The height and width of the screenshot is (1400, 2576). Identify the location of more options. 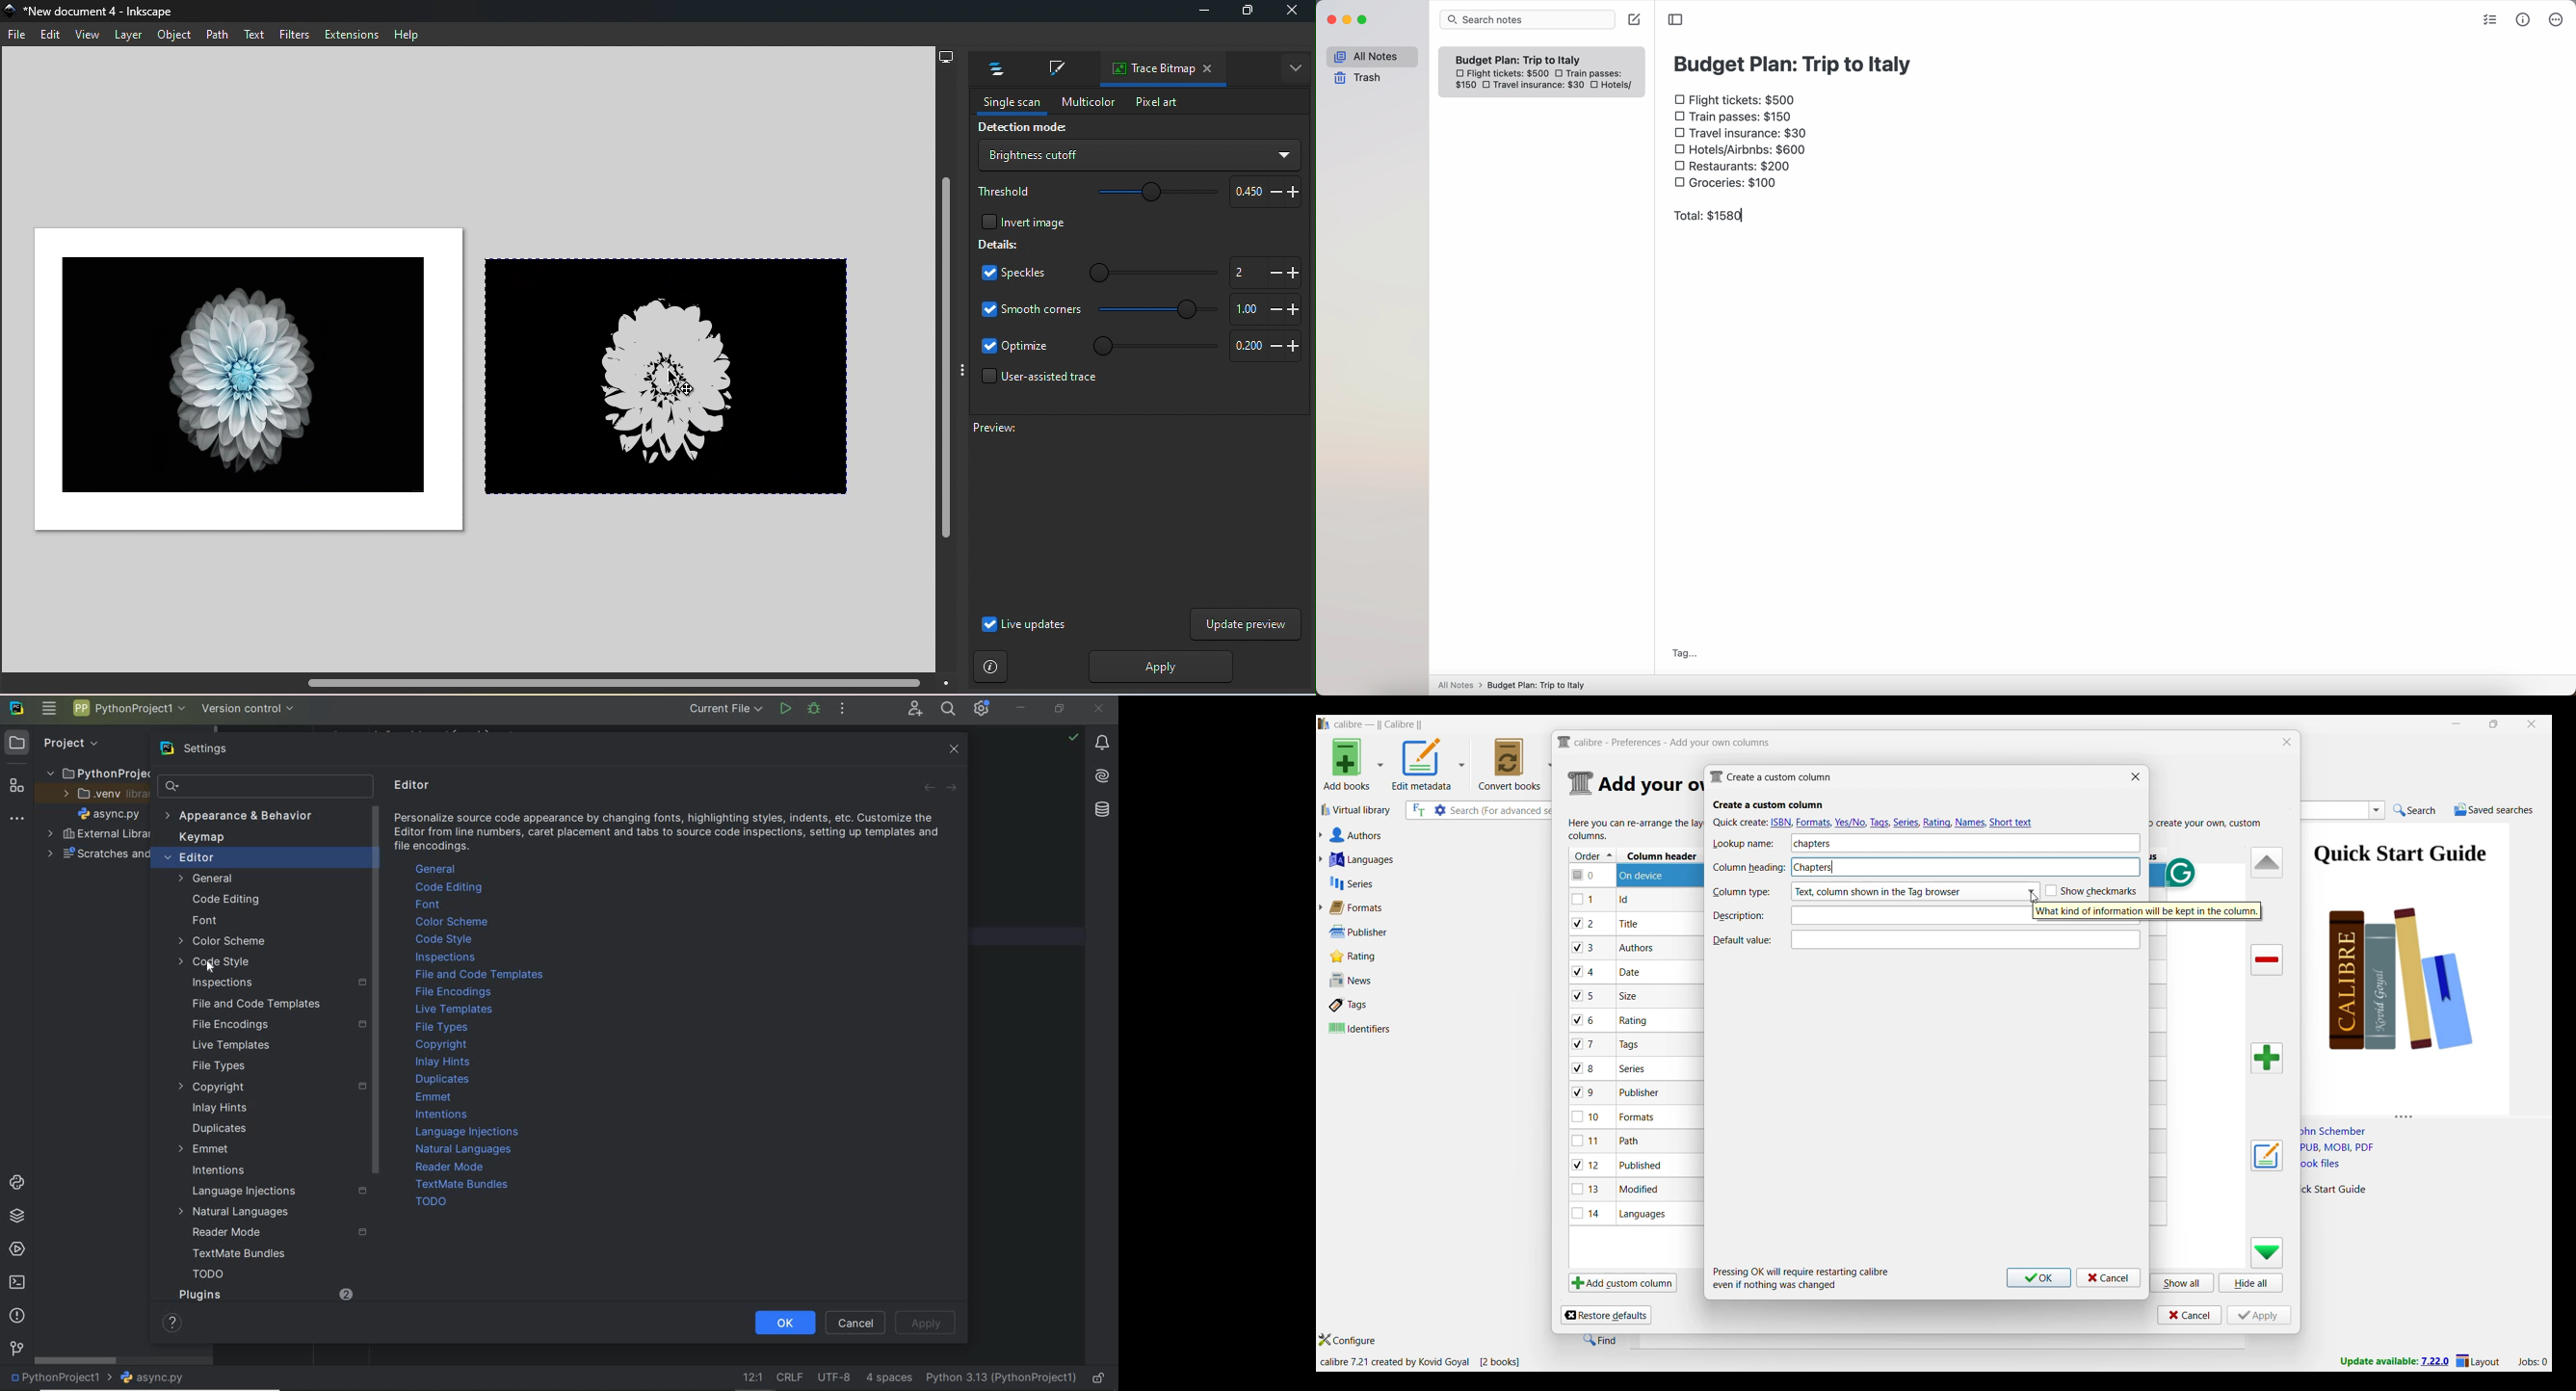
(2557, 20).